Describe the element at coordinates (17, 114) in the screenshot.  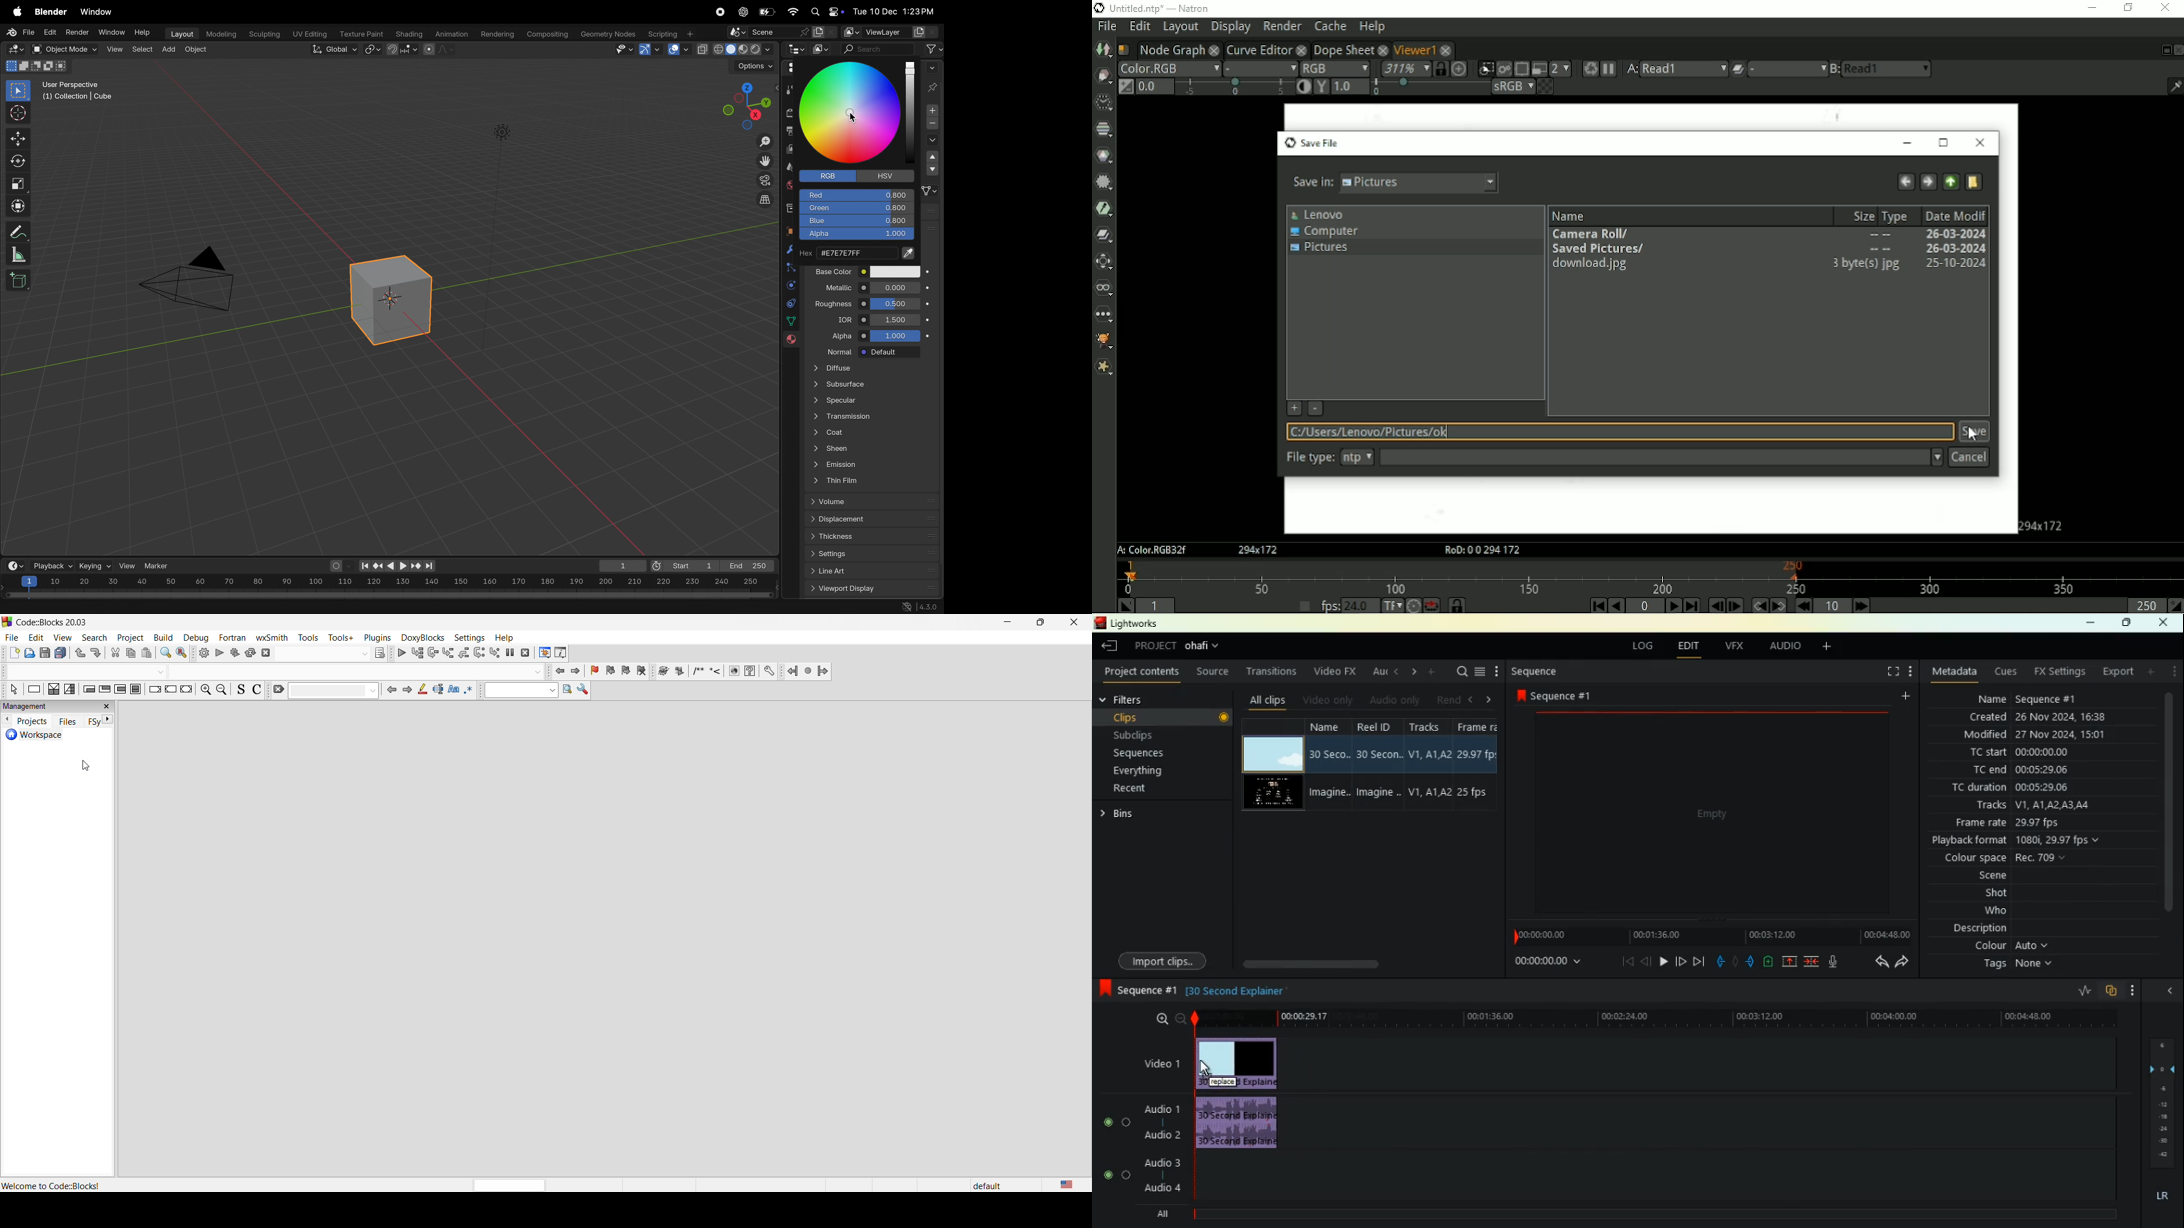
I see `cursor` at that location.